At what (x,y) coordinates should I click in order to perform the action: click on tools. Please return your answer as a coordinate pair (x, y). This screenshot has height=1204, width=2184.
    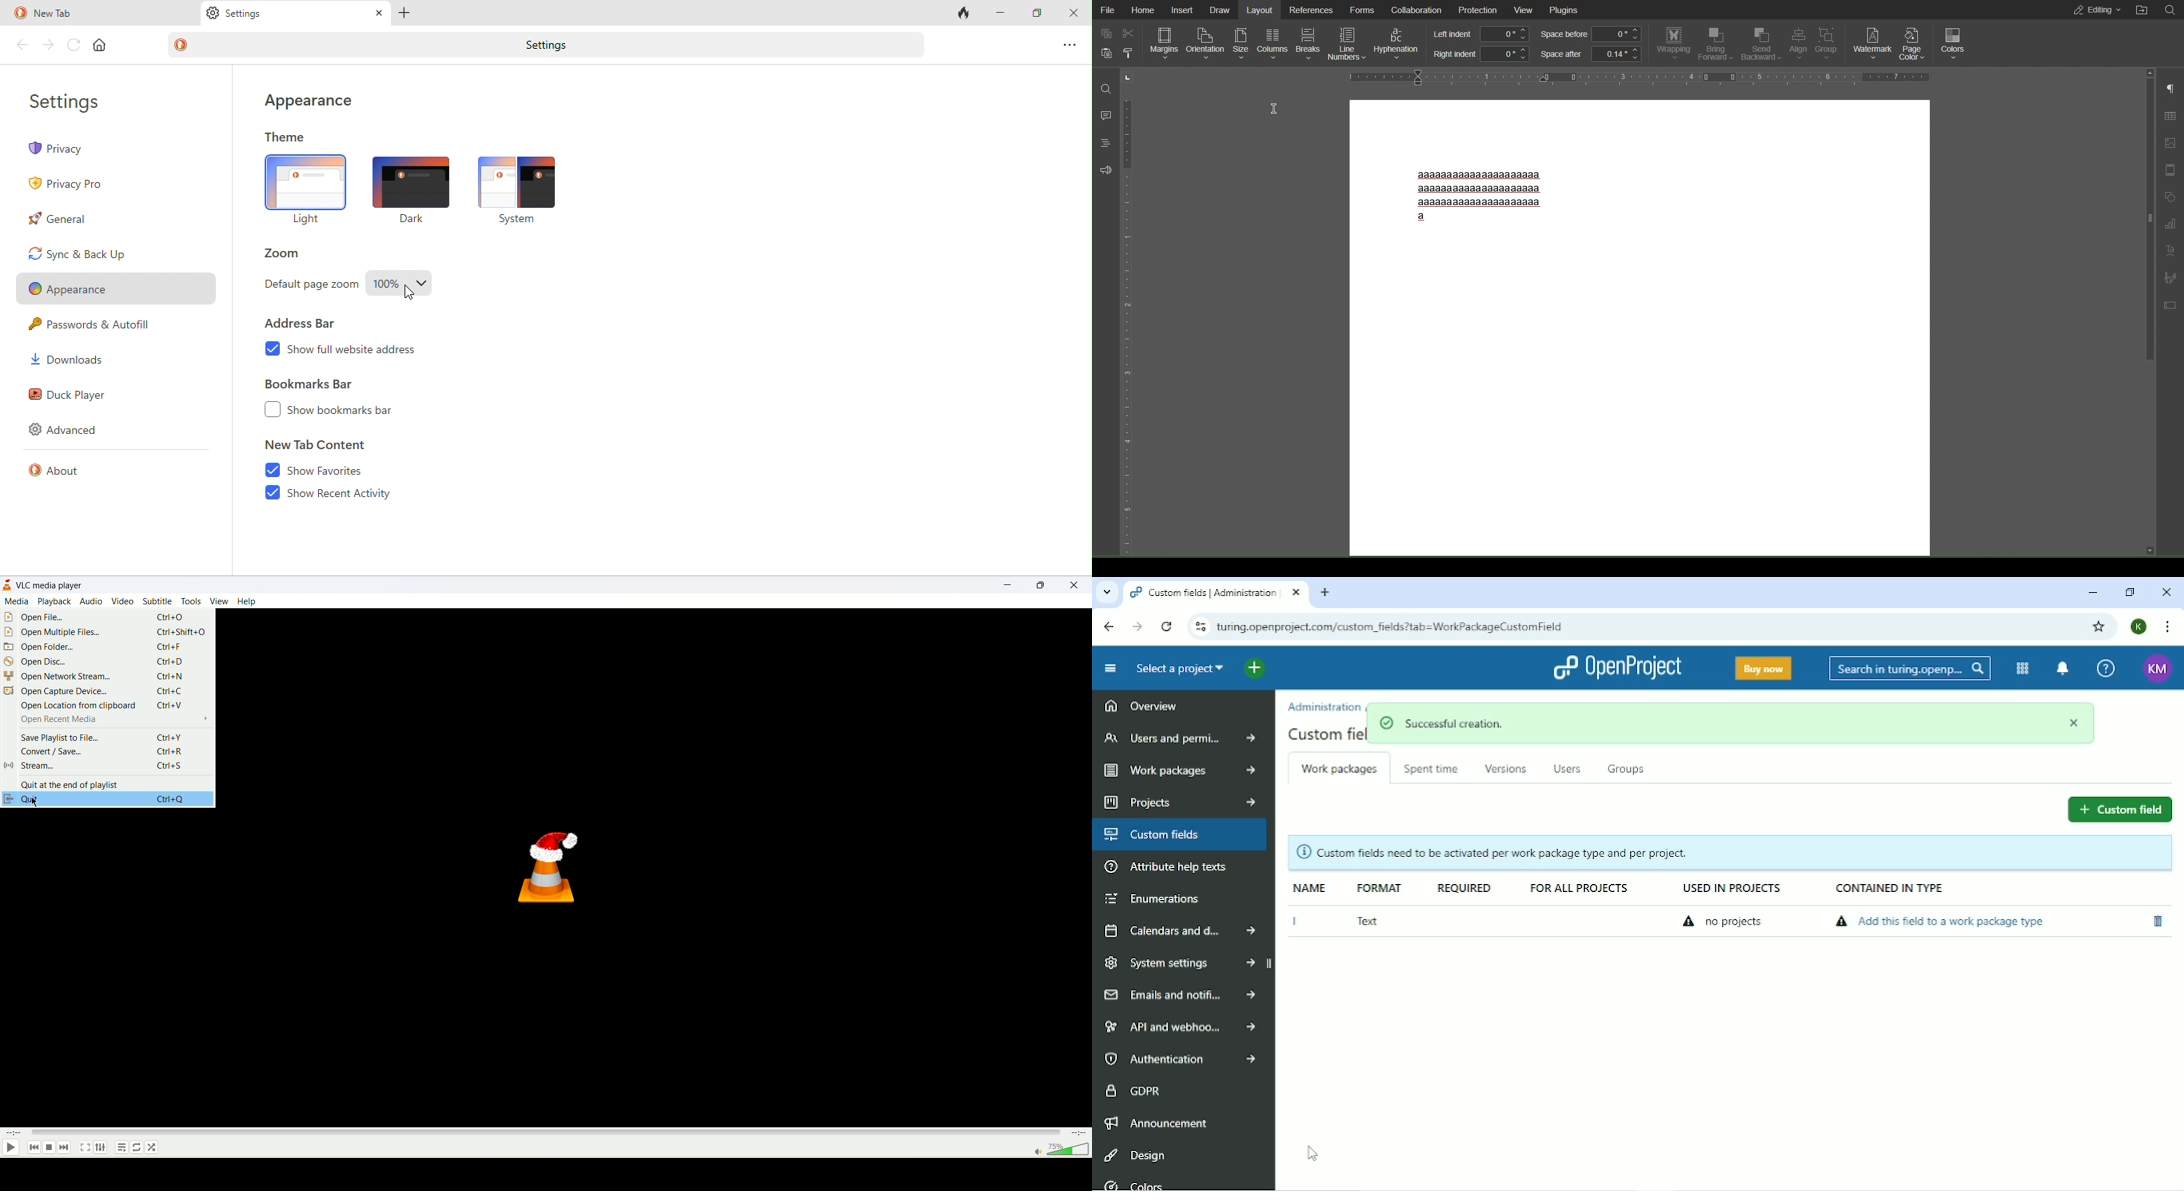
    Looking at the image, I should click on (191, 602).